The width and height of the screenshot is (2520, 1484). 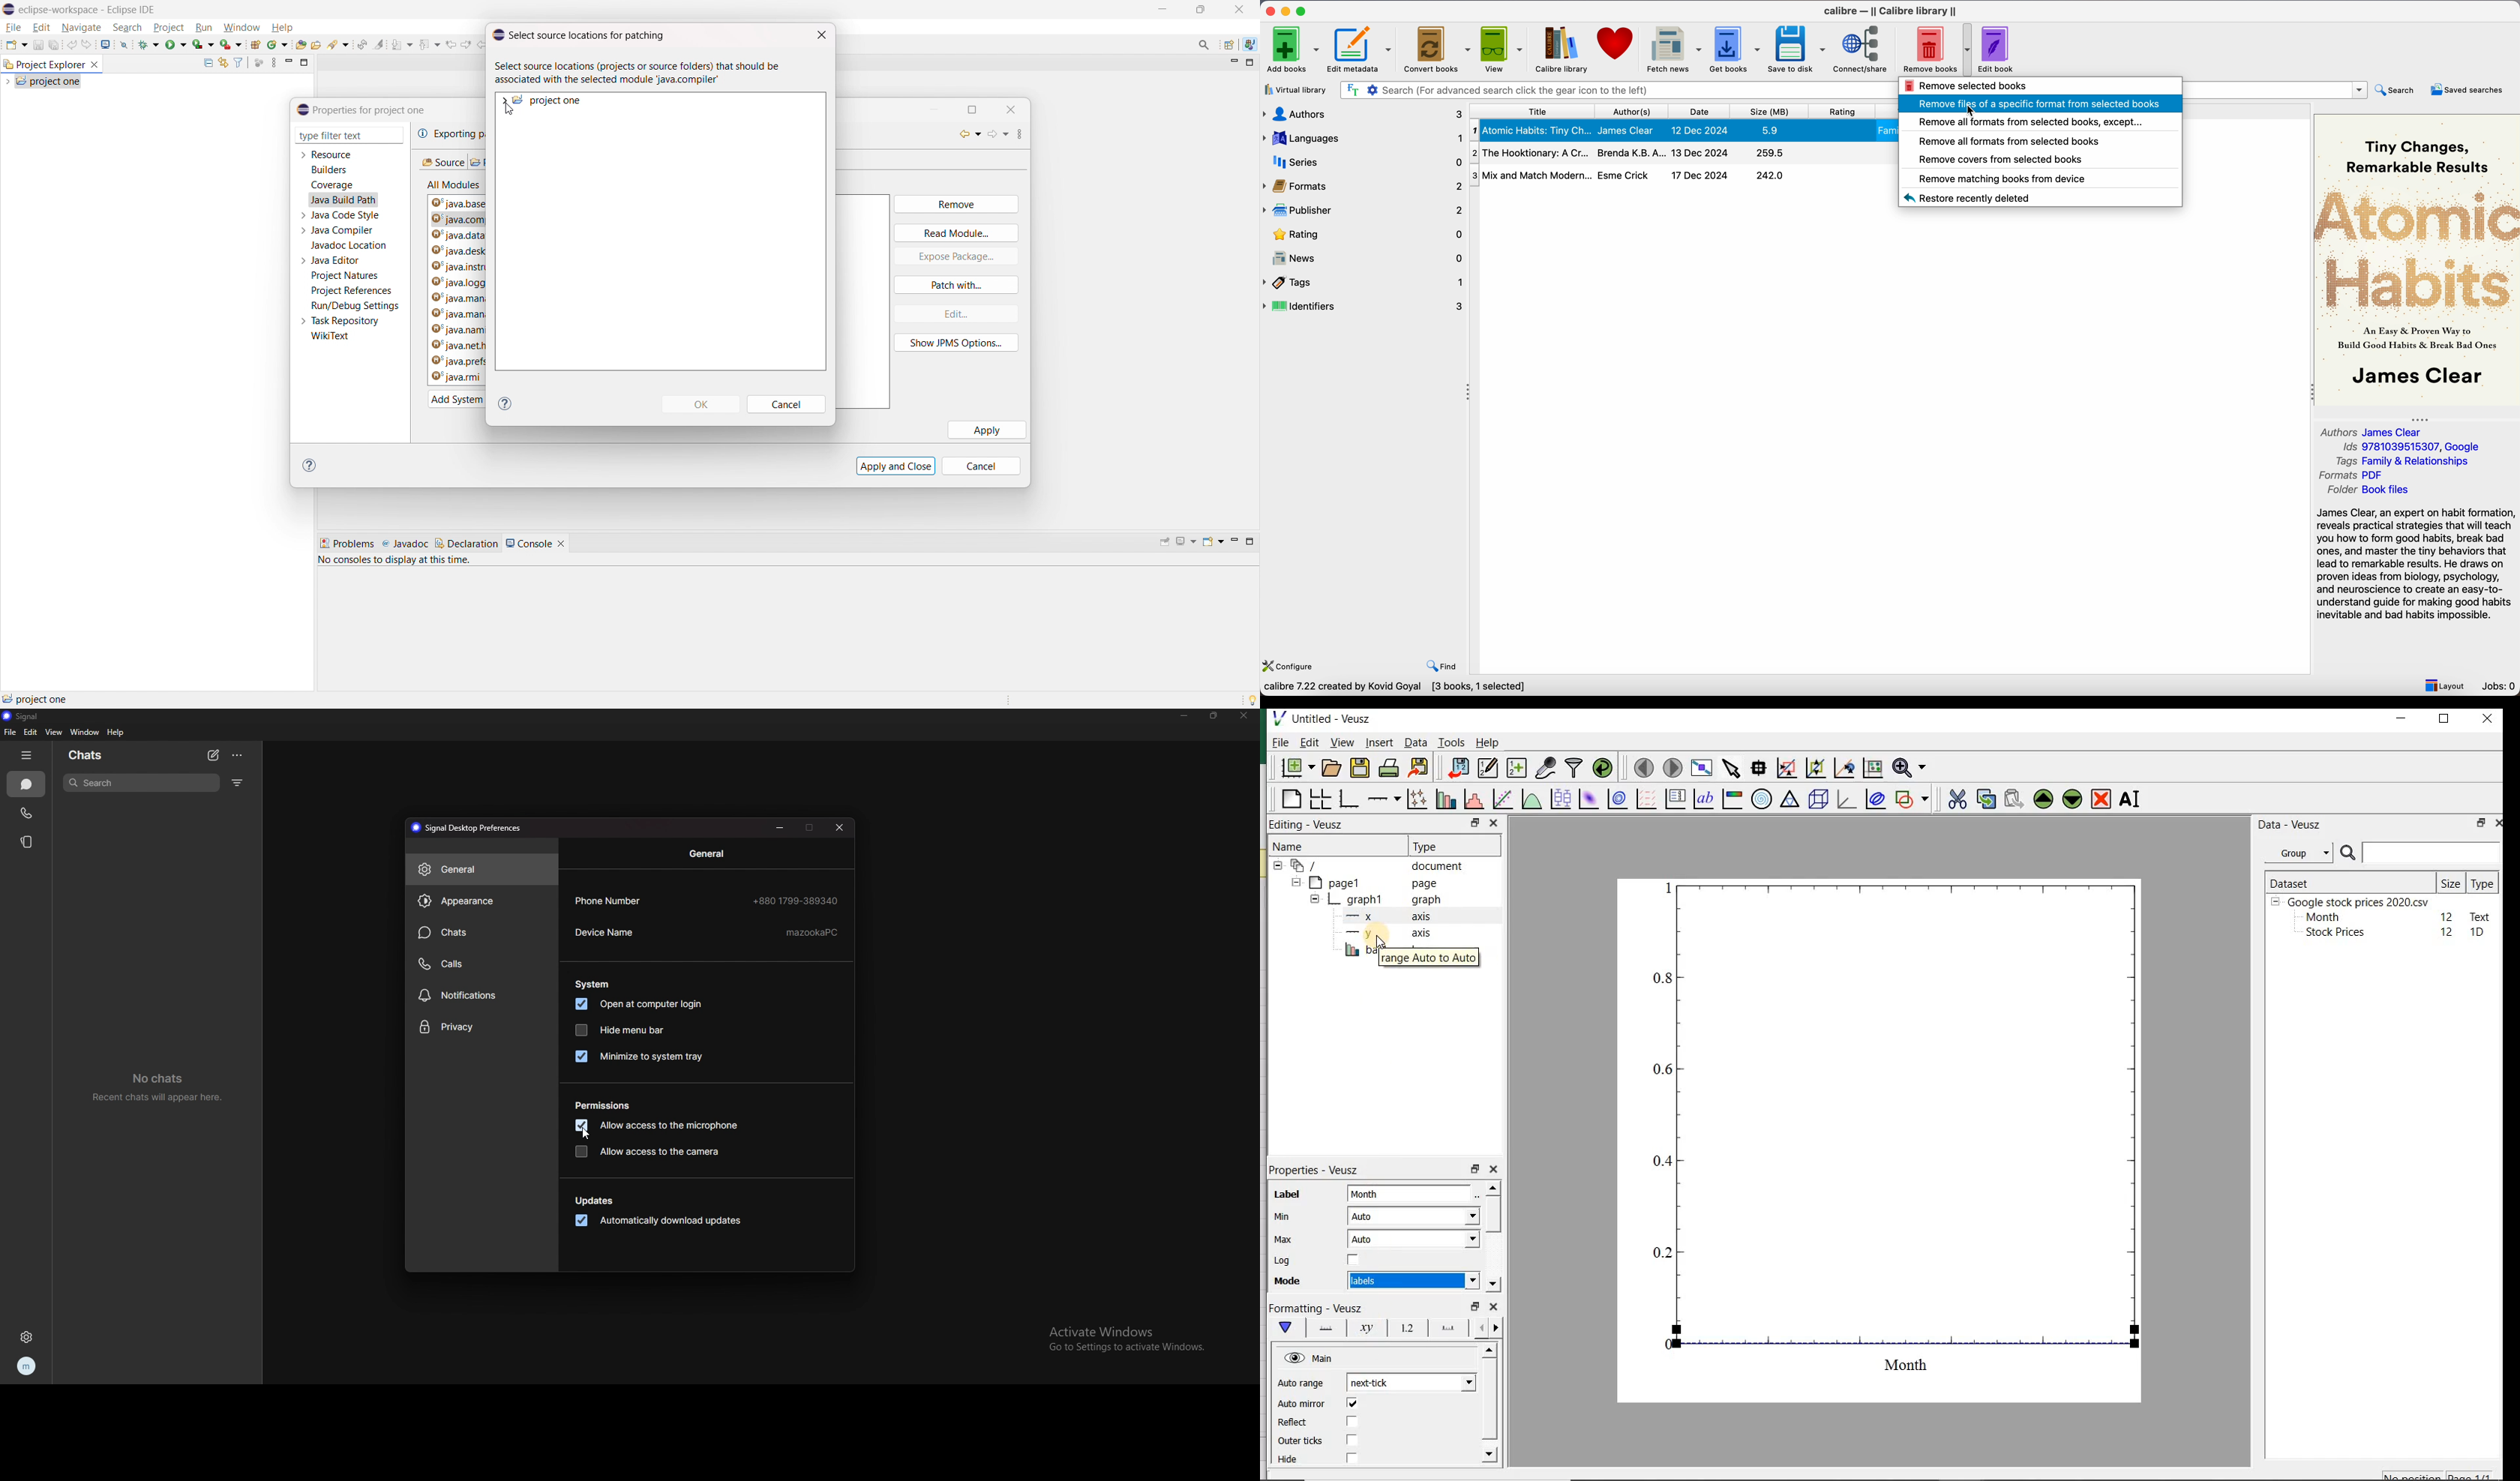 What do you see at coordinates (259, 63) in the screenshot?
I see `focus on active task ` at bounding box center [259, 63].